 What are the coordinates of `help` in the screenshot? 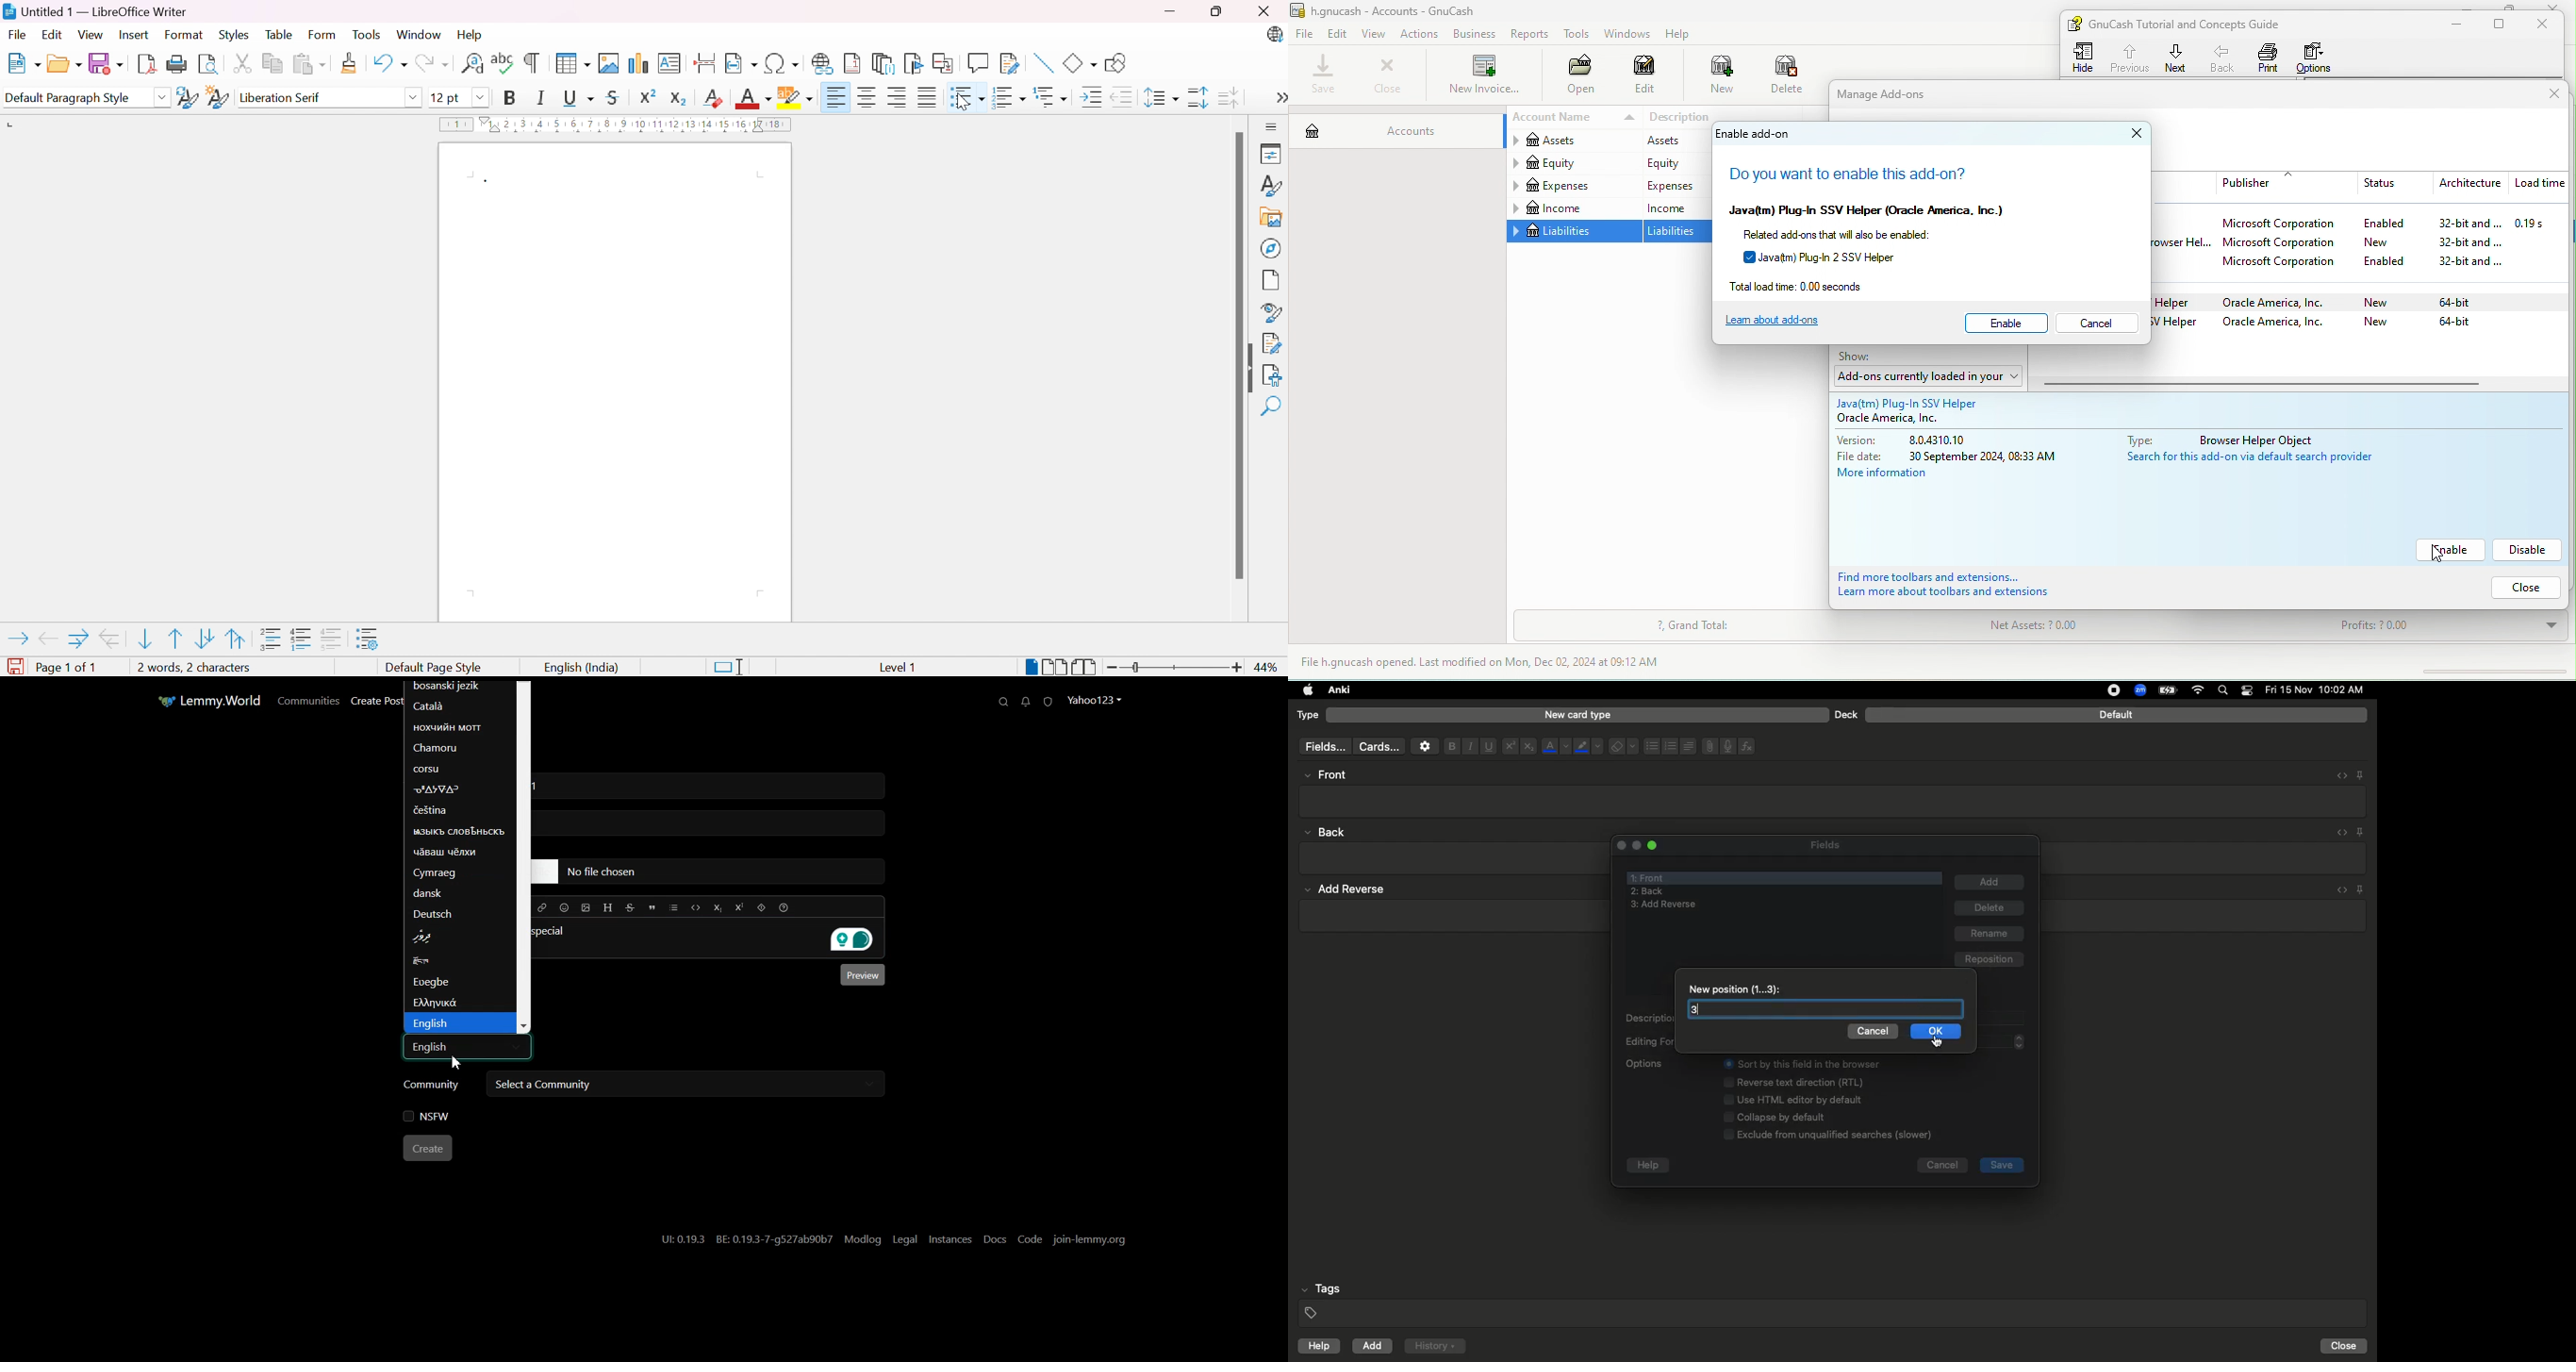 It's located at (1316, 1348).